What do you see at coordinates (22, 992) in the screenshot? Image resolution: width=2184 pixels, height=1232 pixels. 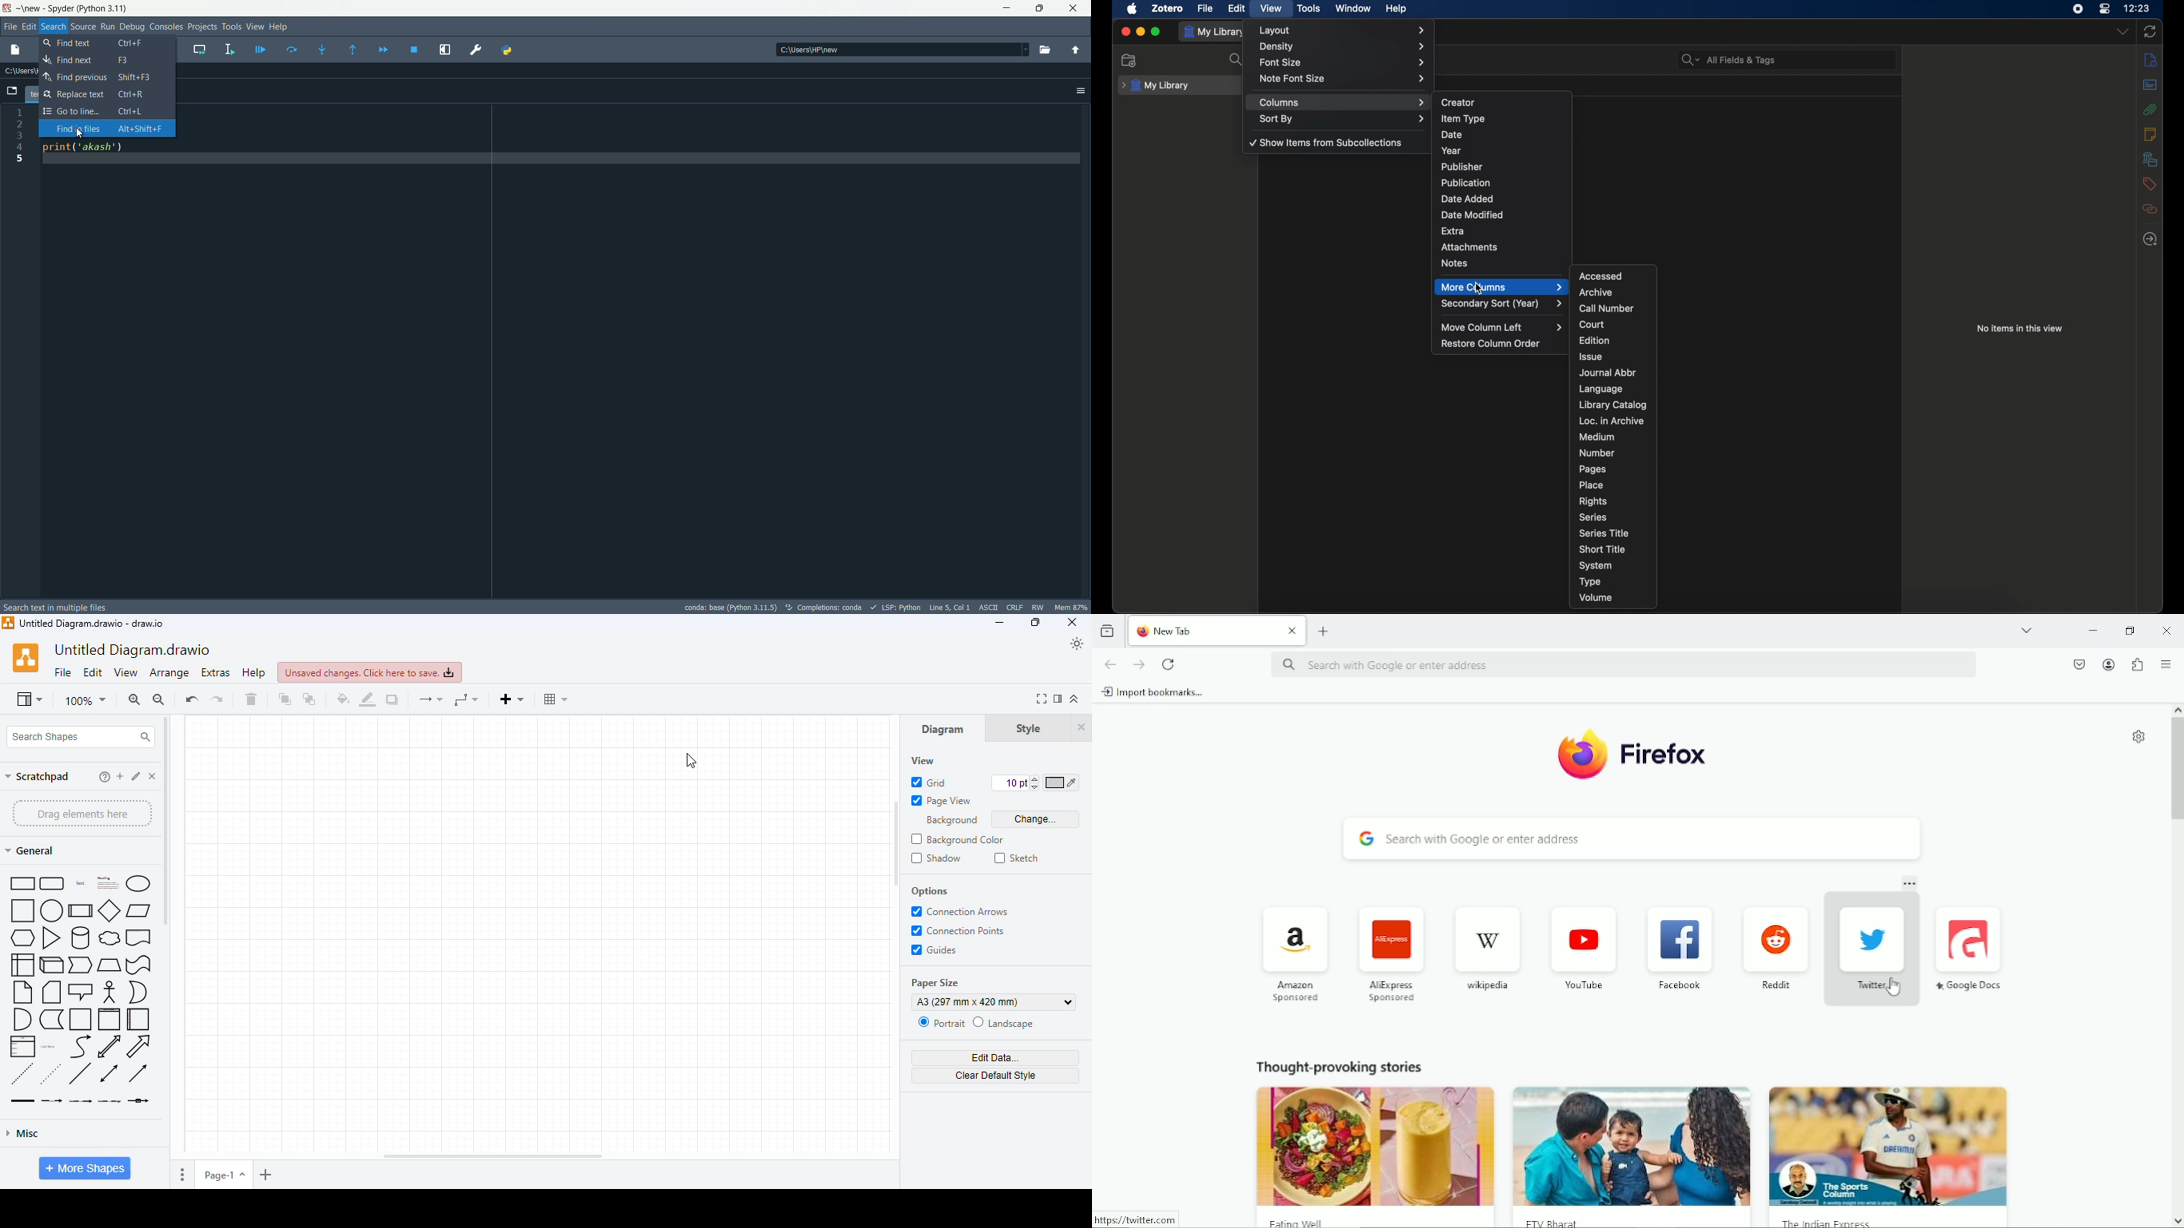 I see `note` at bounding box center [22, 992].